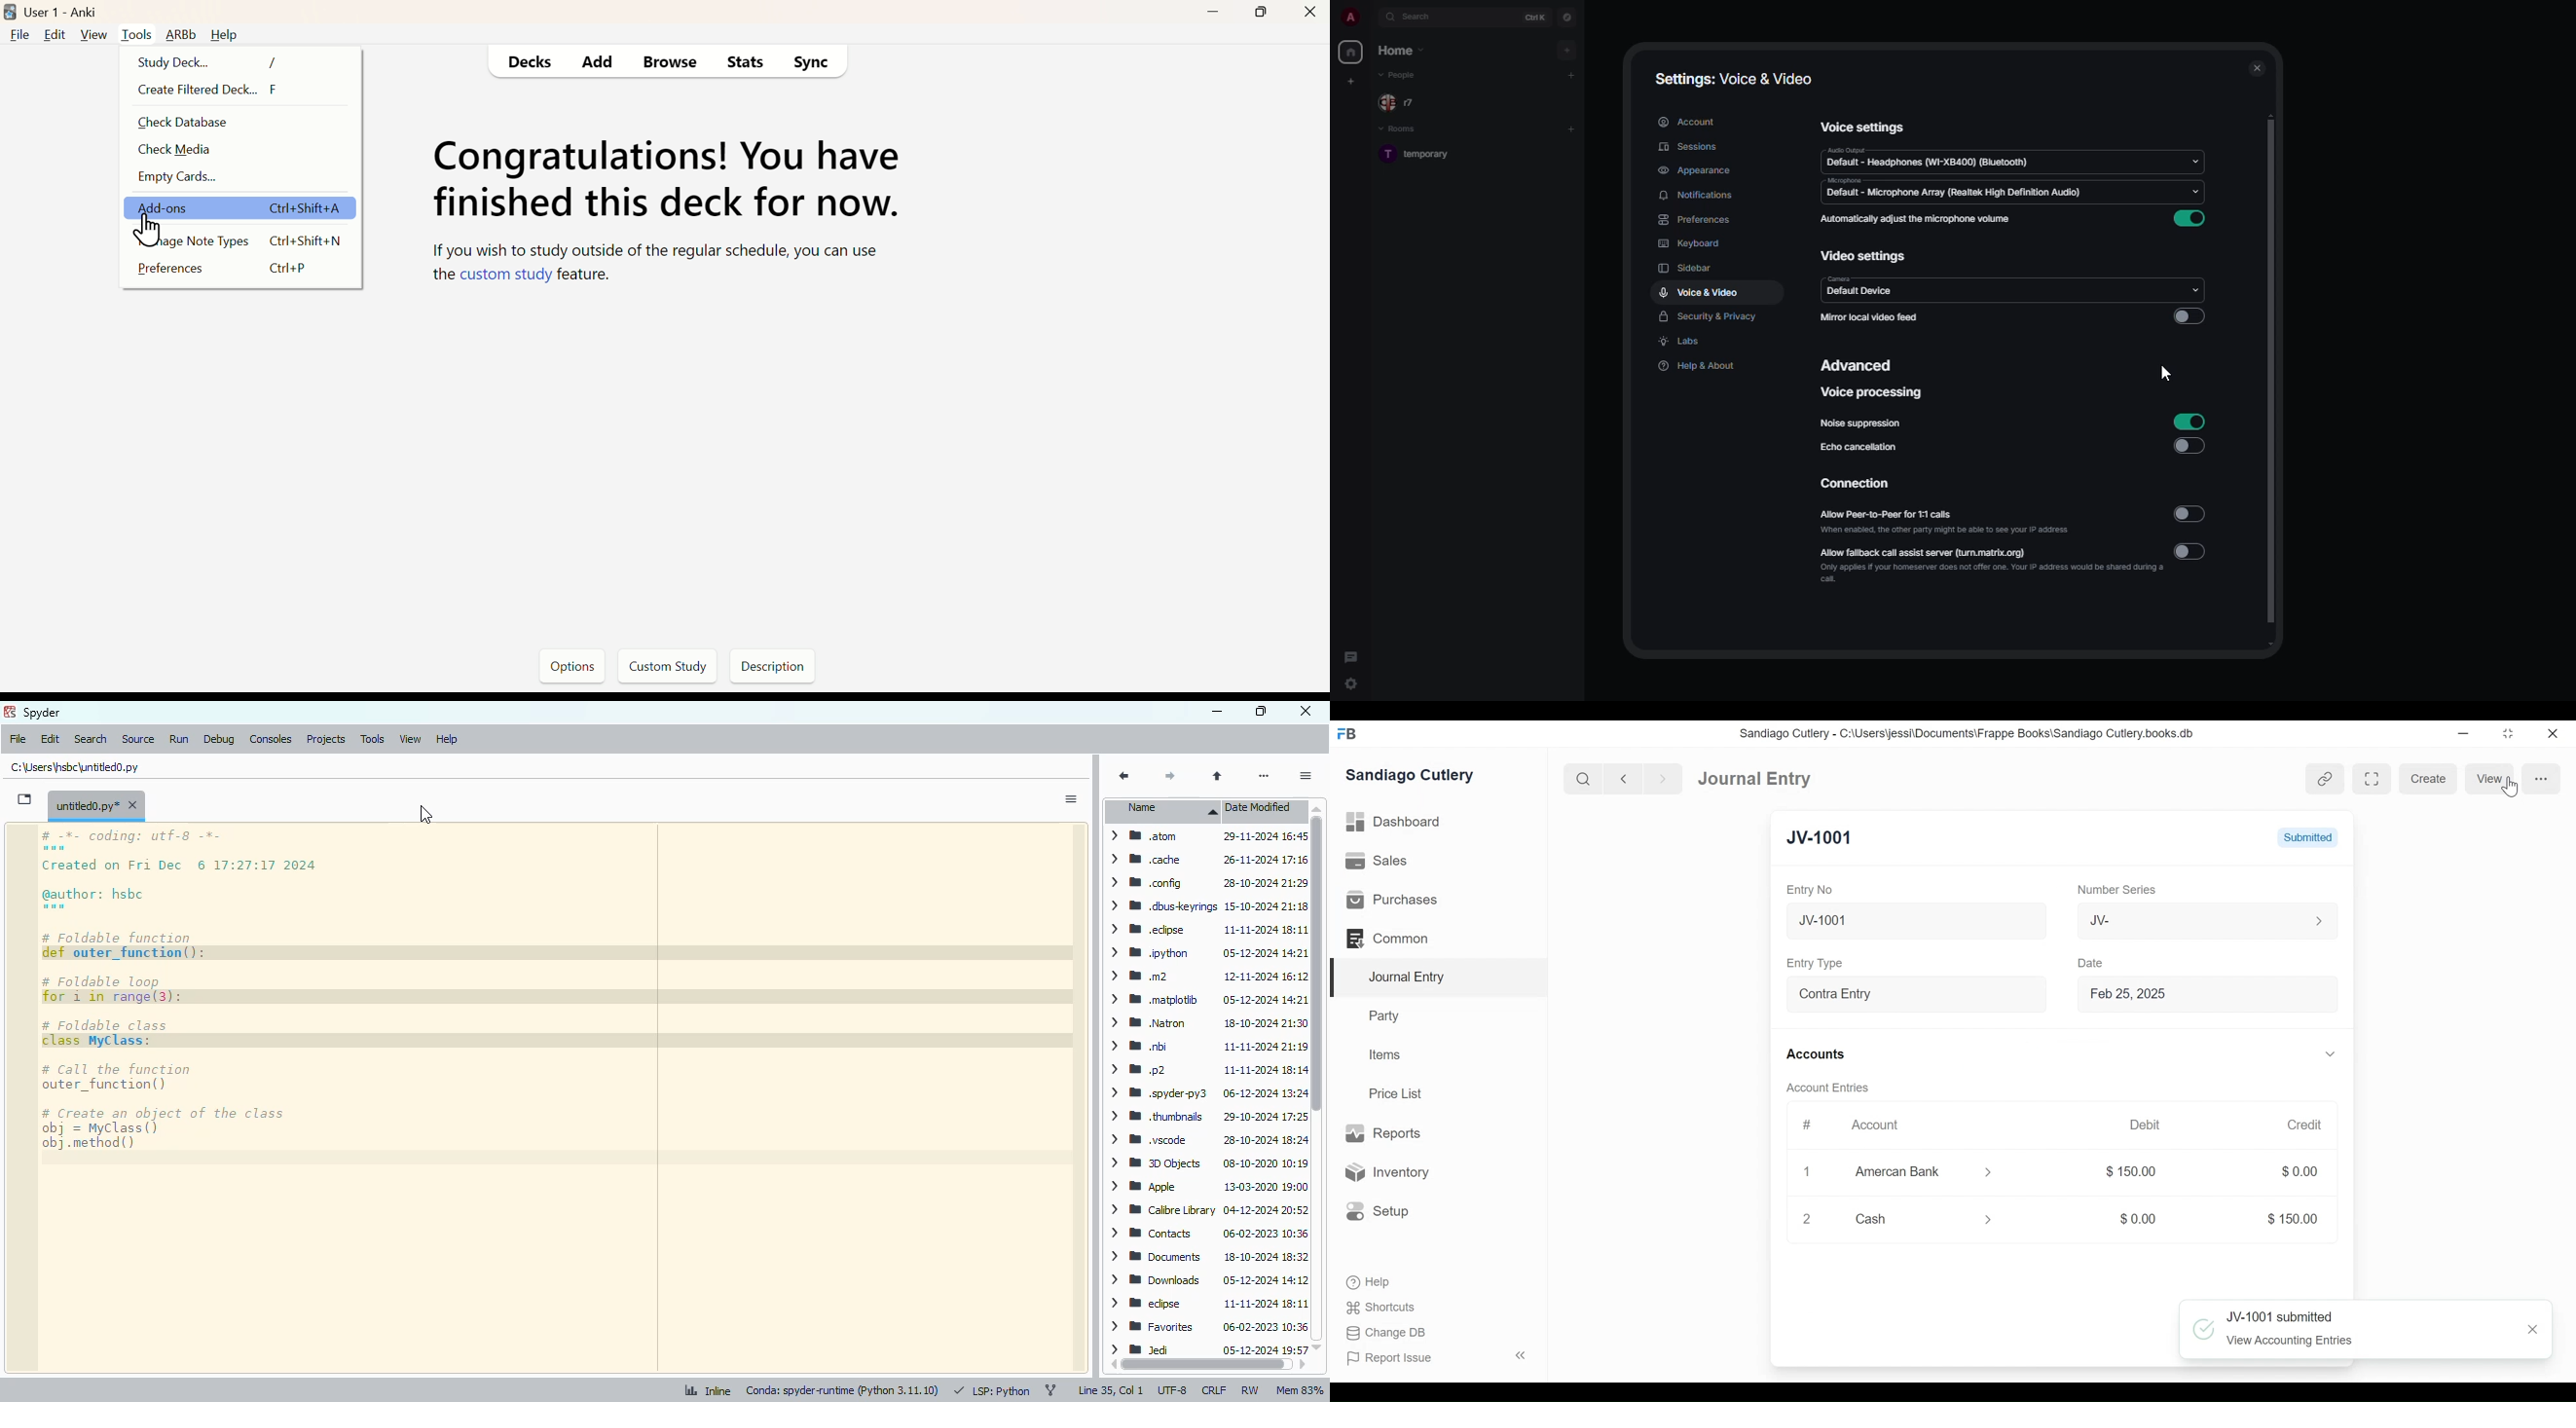 This screenshot has width=2576, height=1428. I want to click on JV-1001, so click(1819, 839).